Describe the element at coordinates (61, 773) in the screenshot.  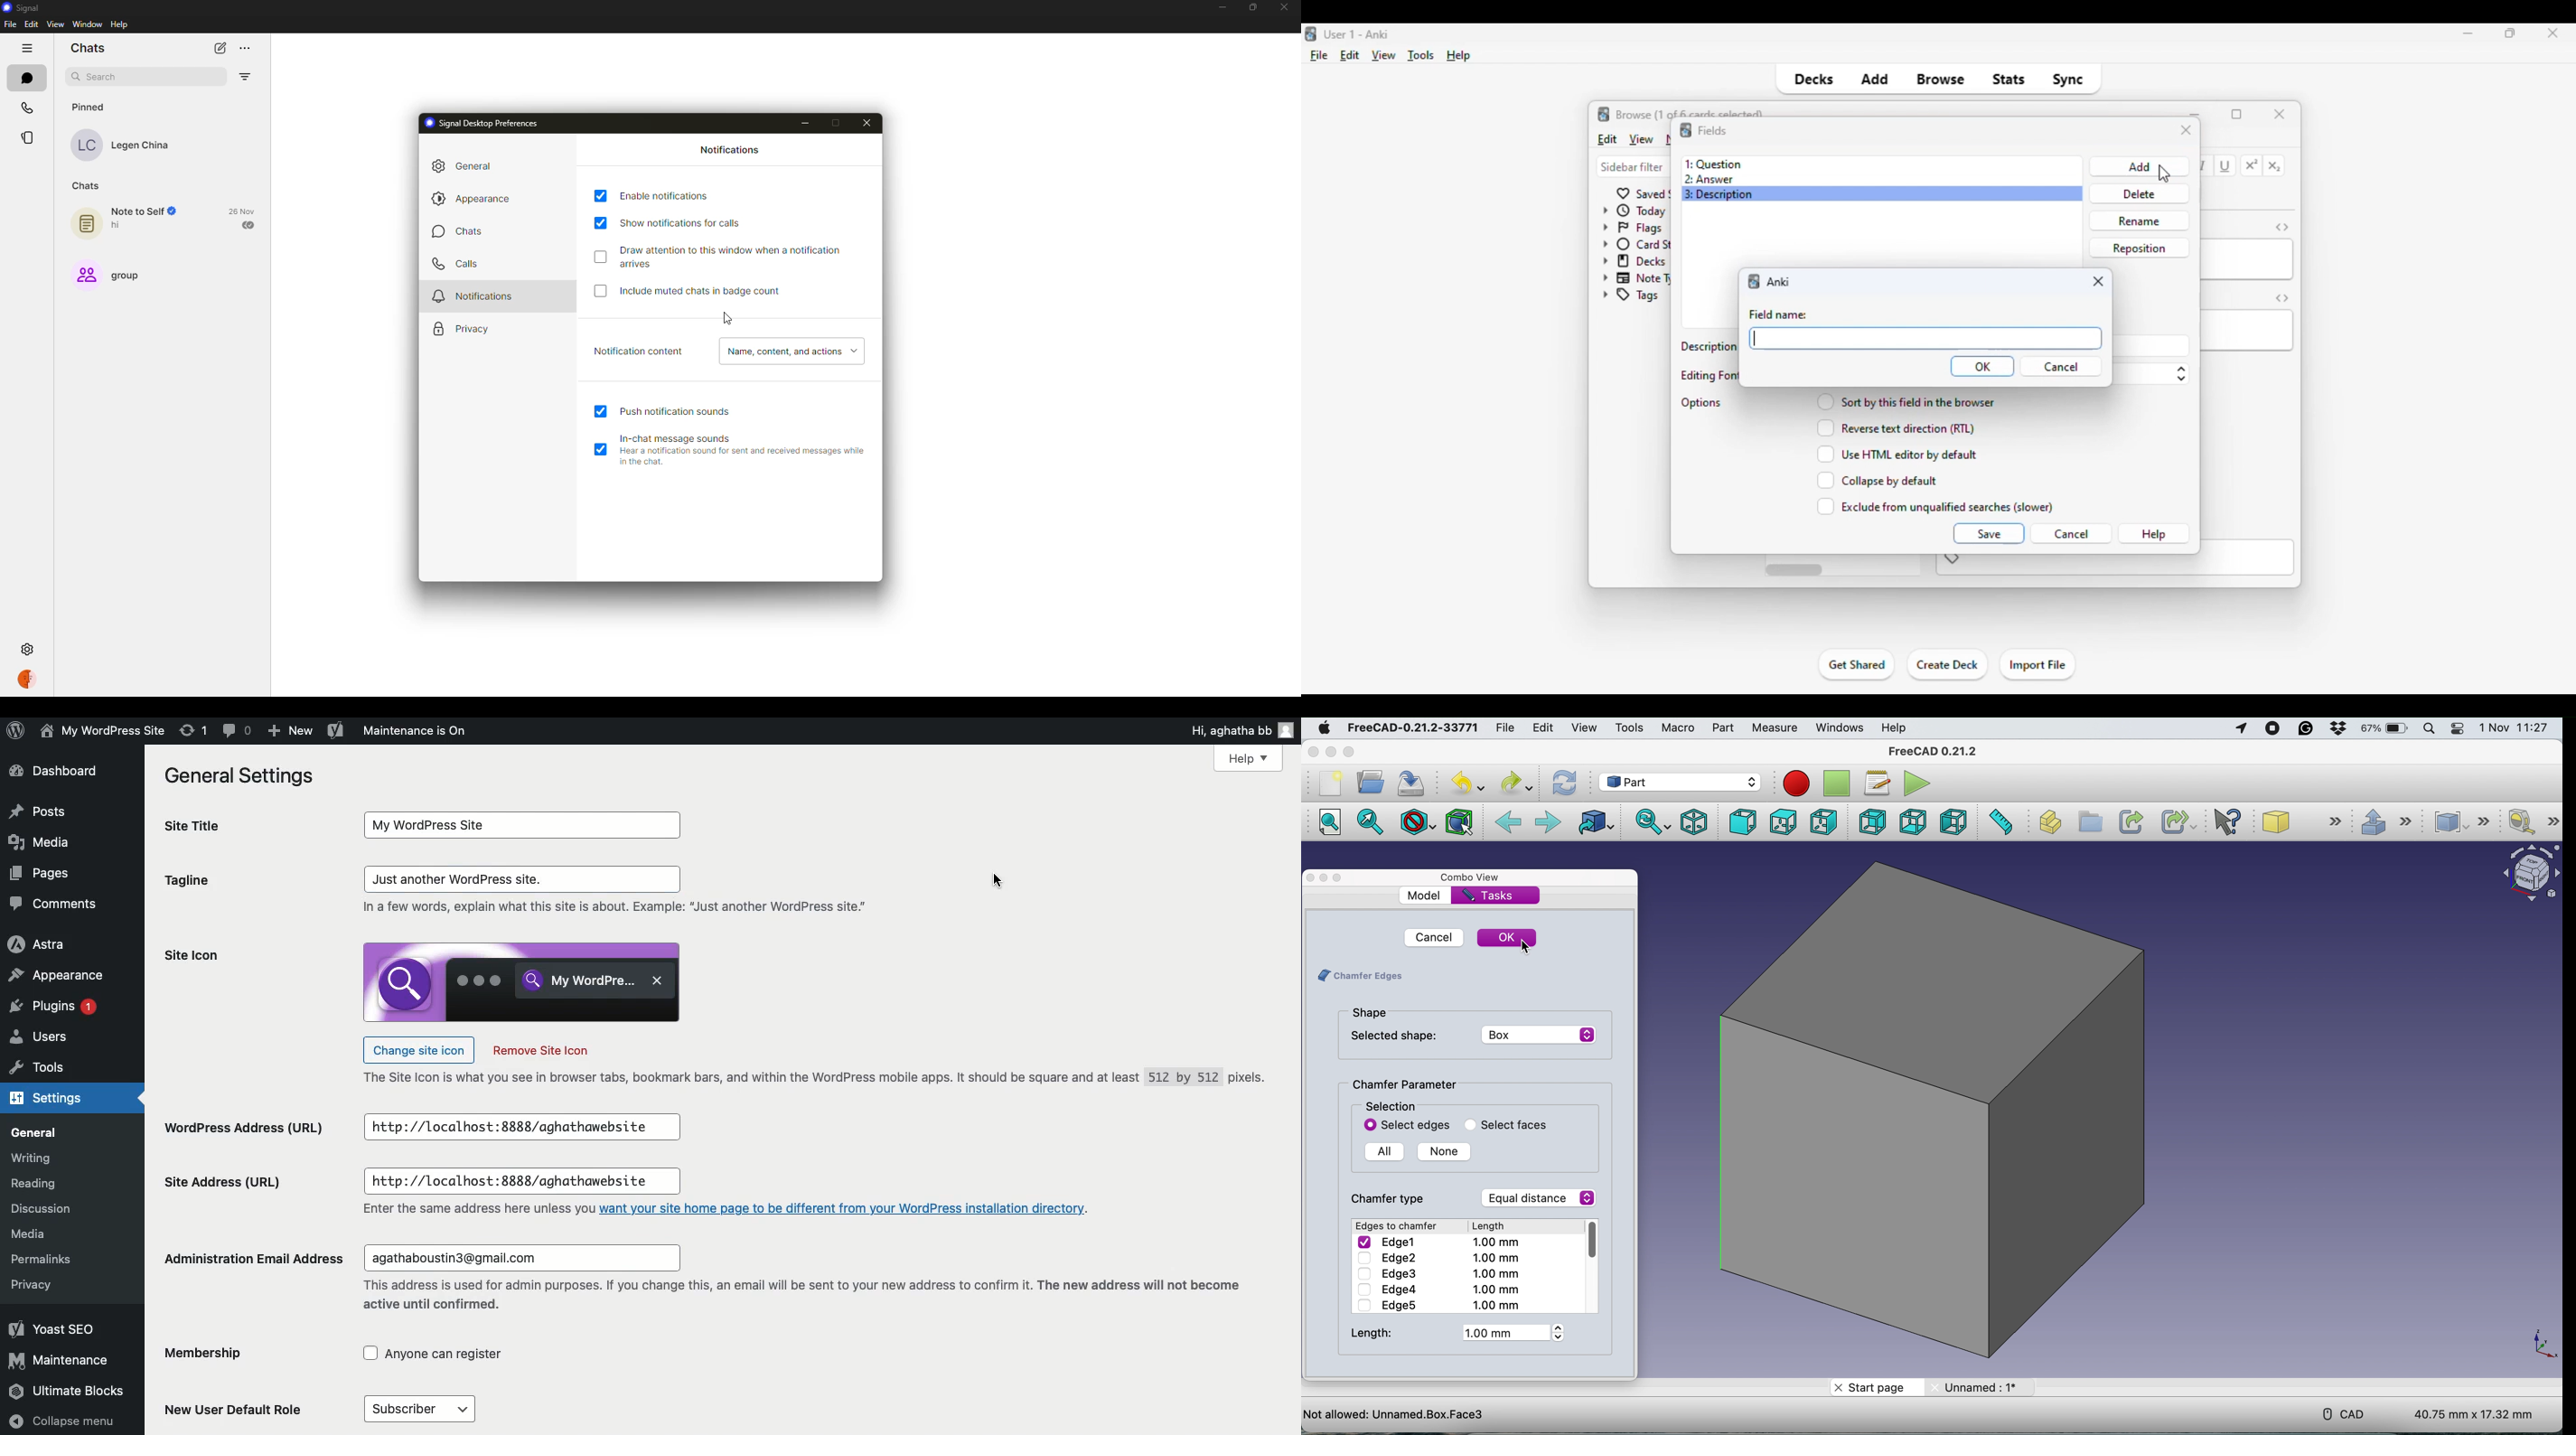
I see `Dashboard` at that location.